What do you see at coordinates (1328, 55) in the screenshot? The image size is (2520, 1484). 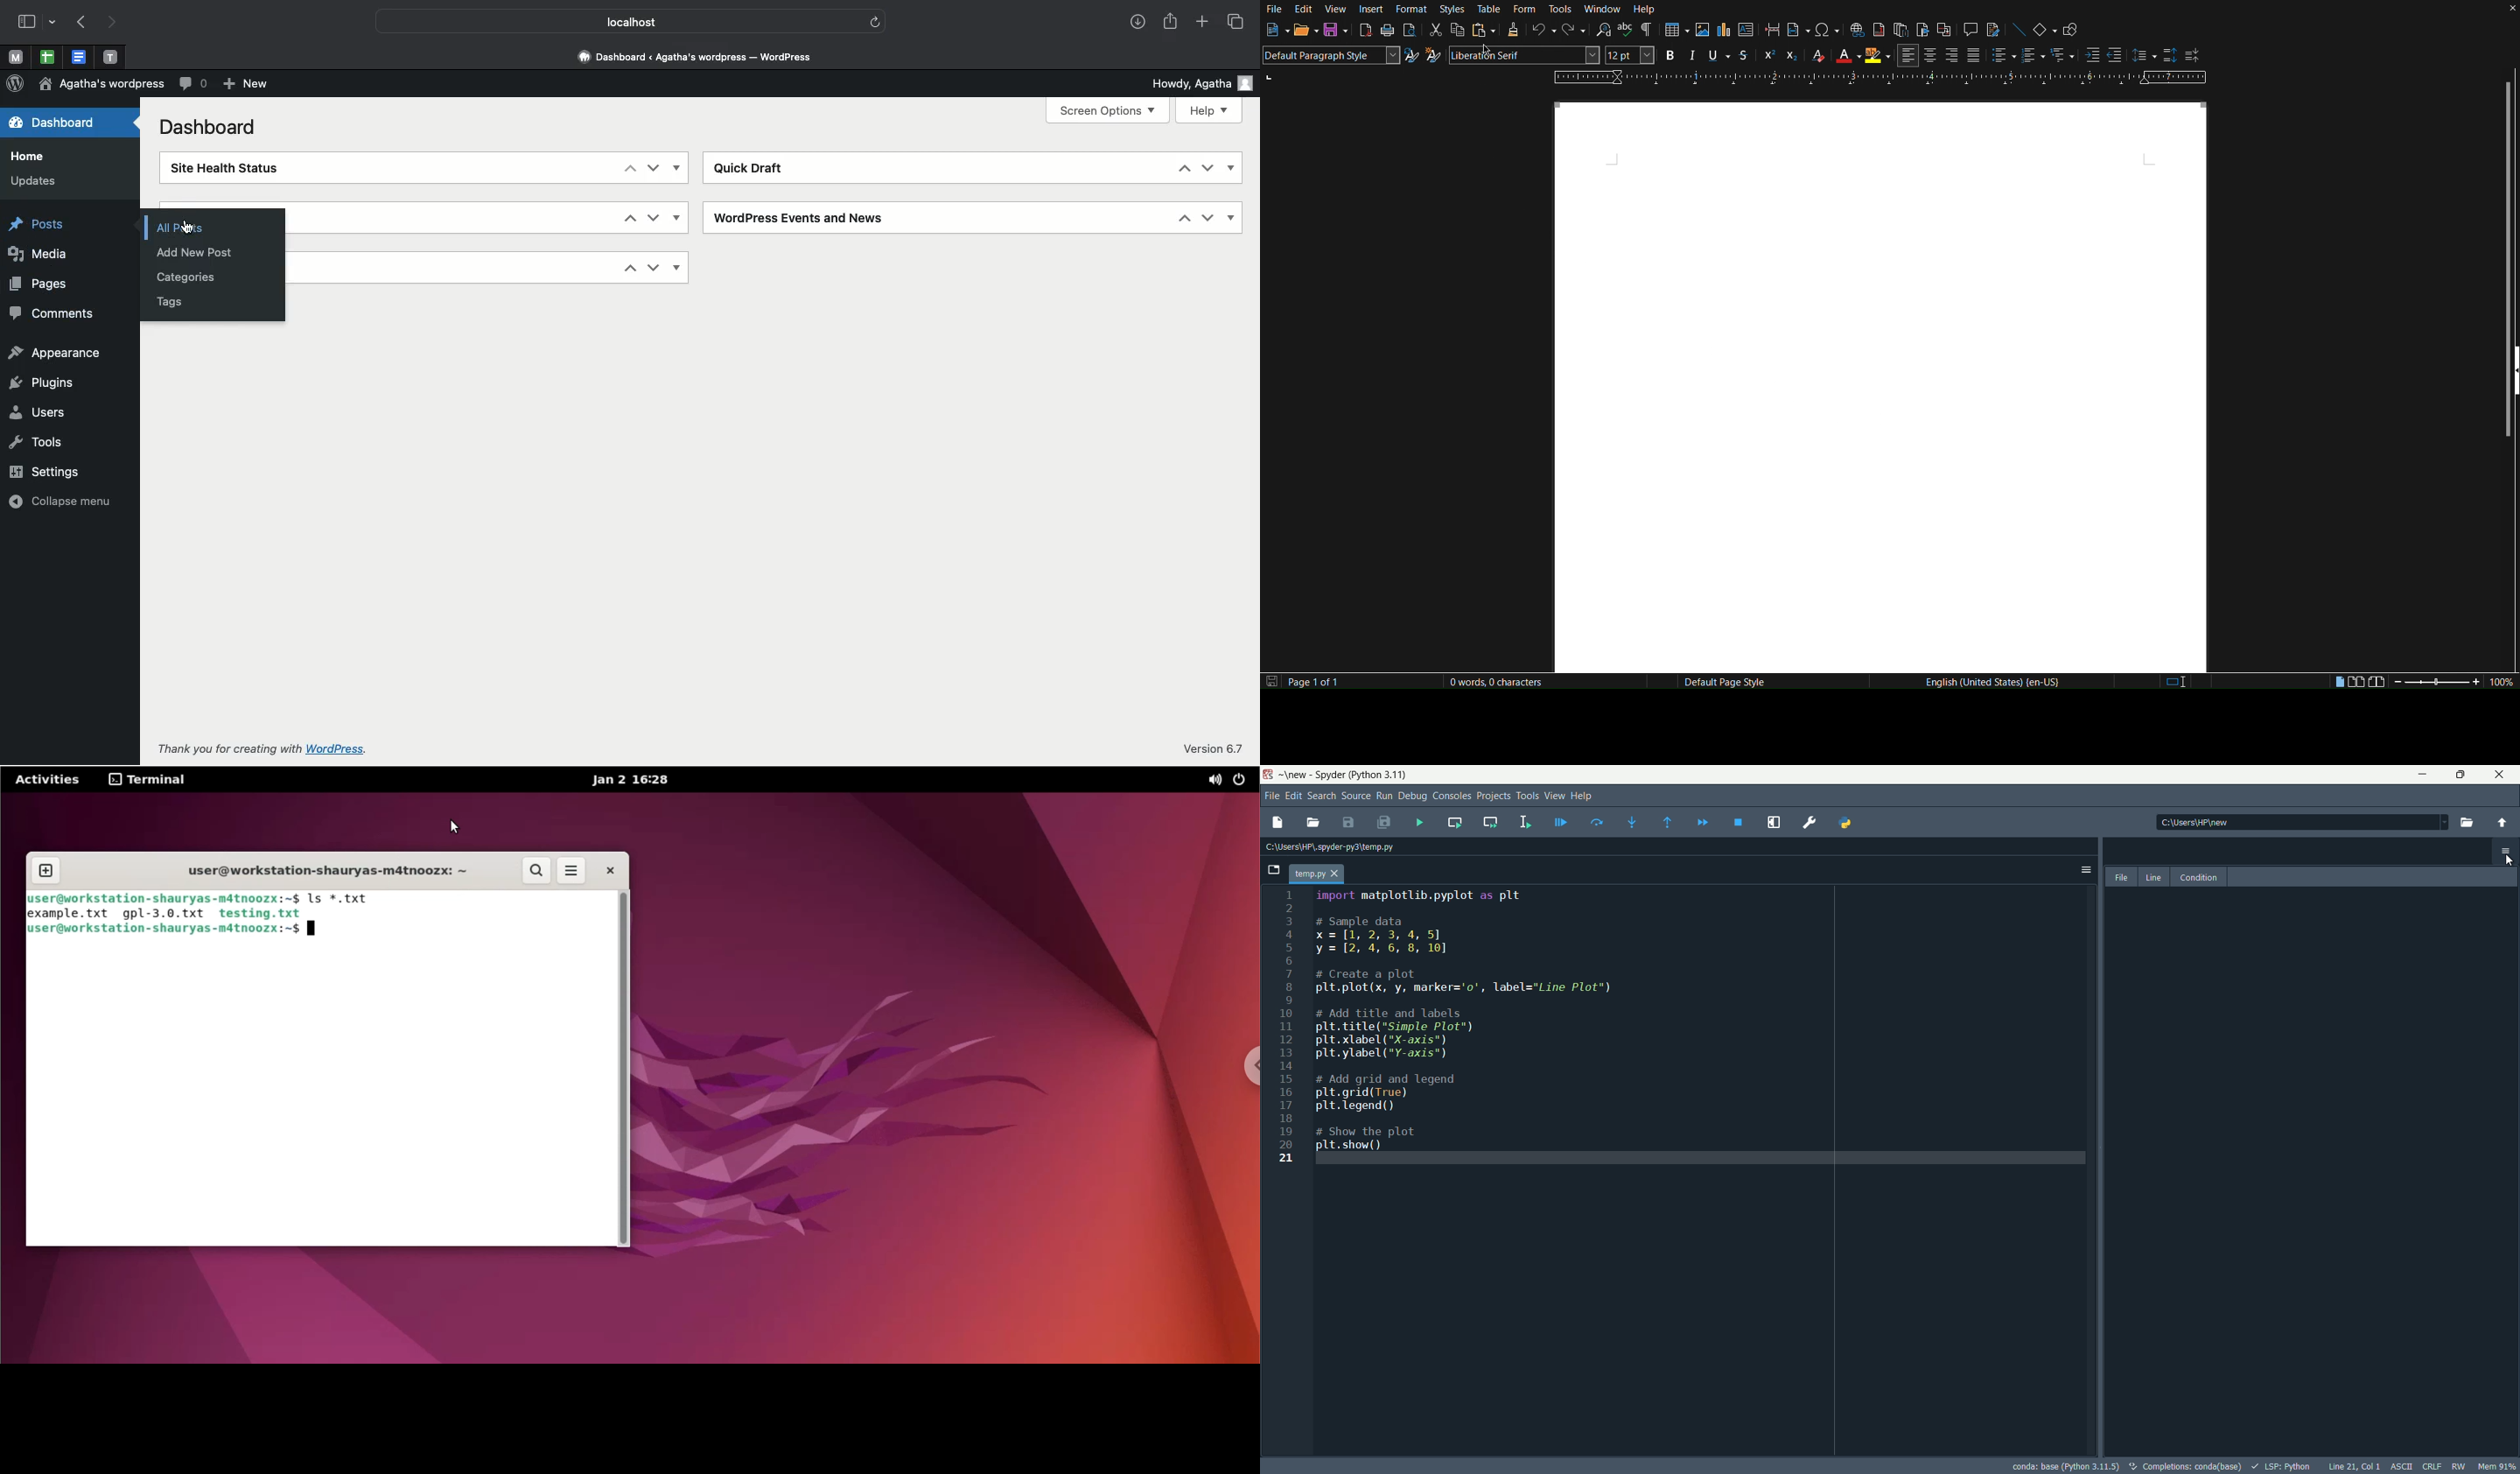 I see `Default Paragraph Style` at bounding box center [1328, 55].